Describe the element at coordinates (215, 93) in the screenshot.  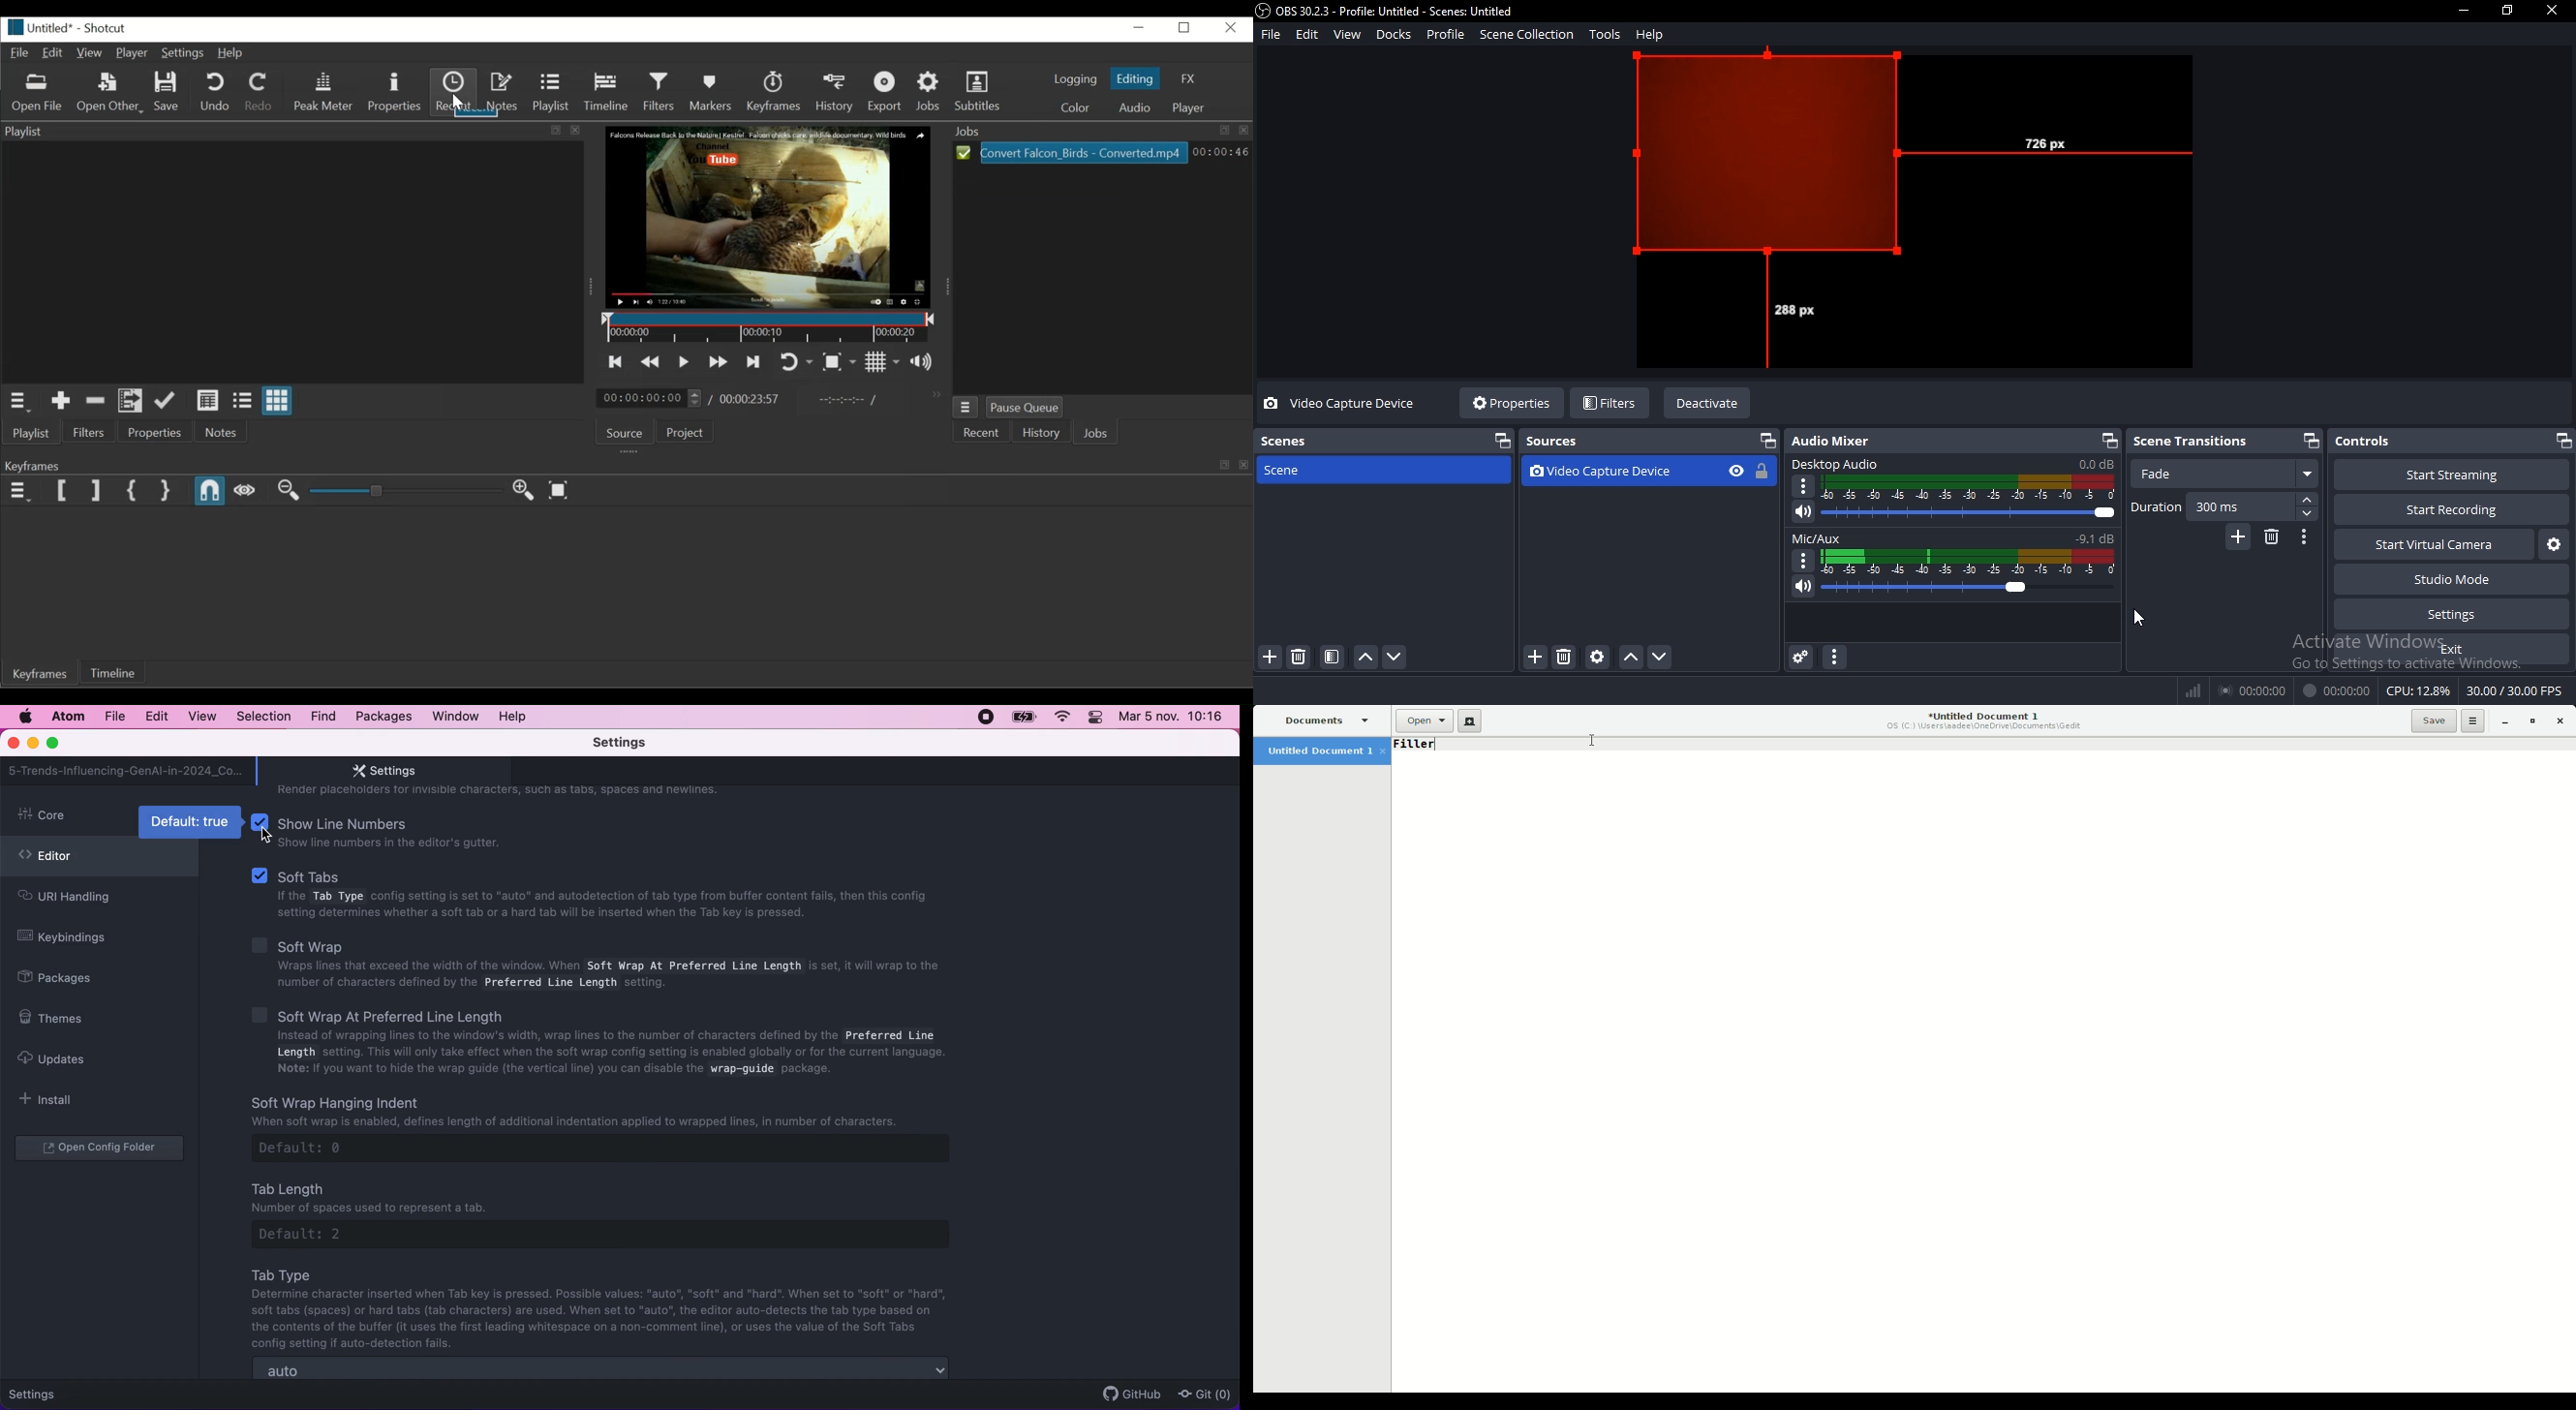
I see `Undo` at that location.